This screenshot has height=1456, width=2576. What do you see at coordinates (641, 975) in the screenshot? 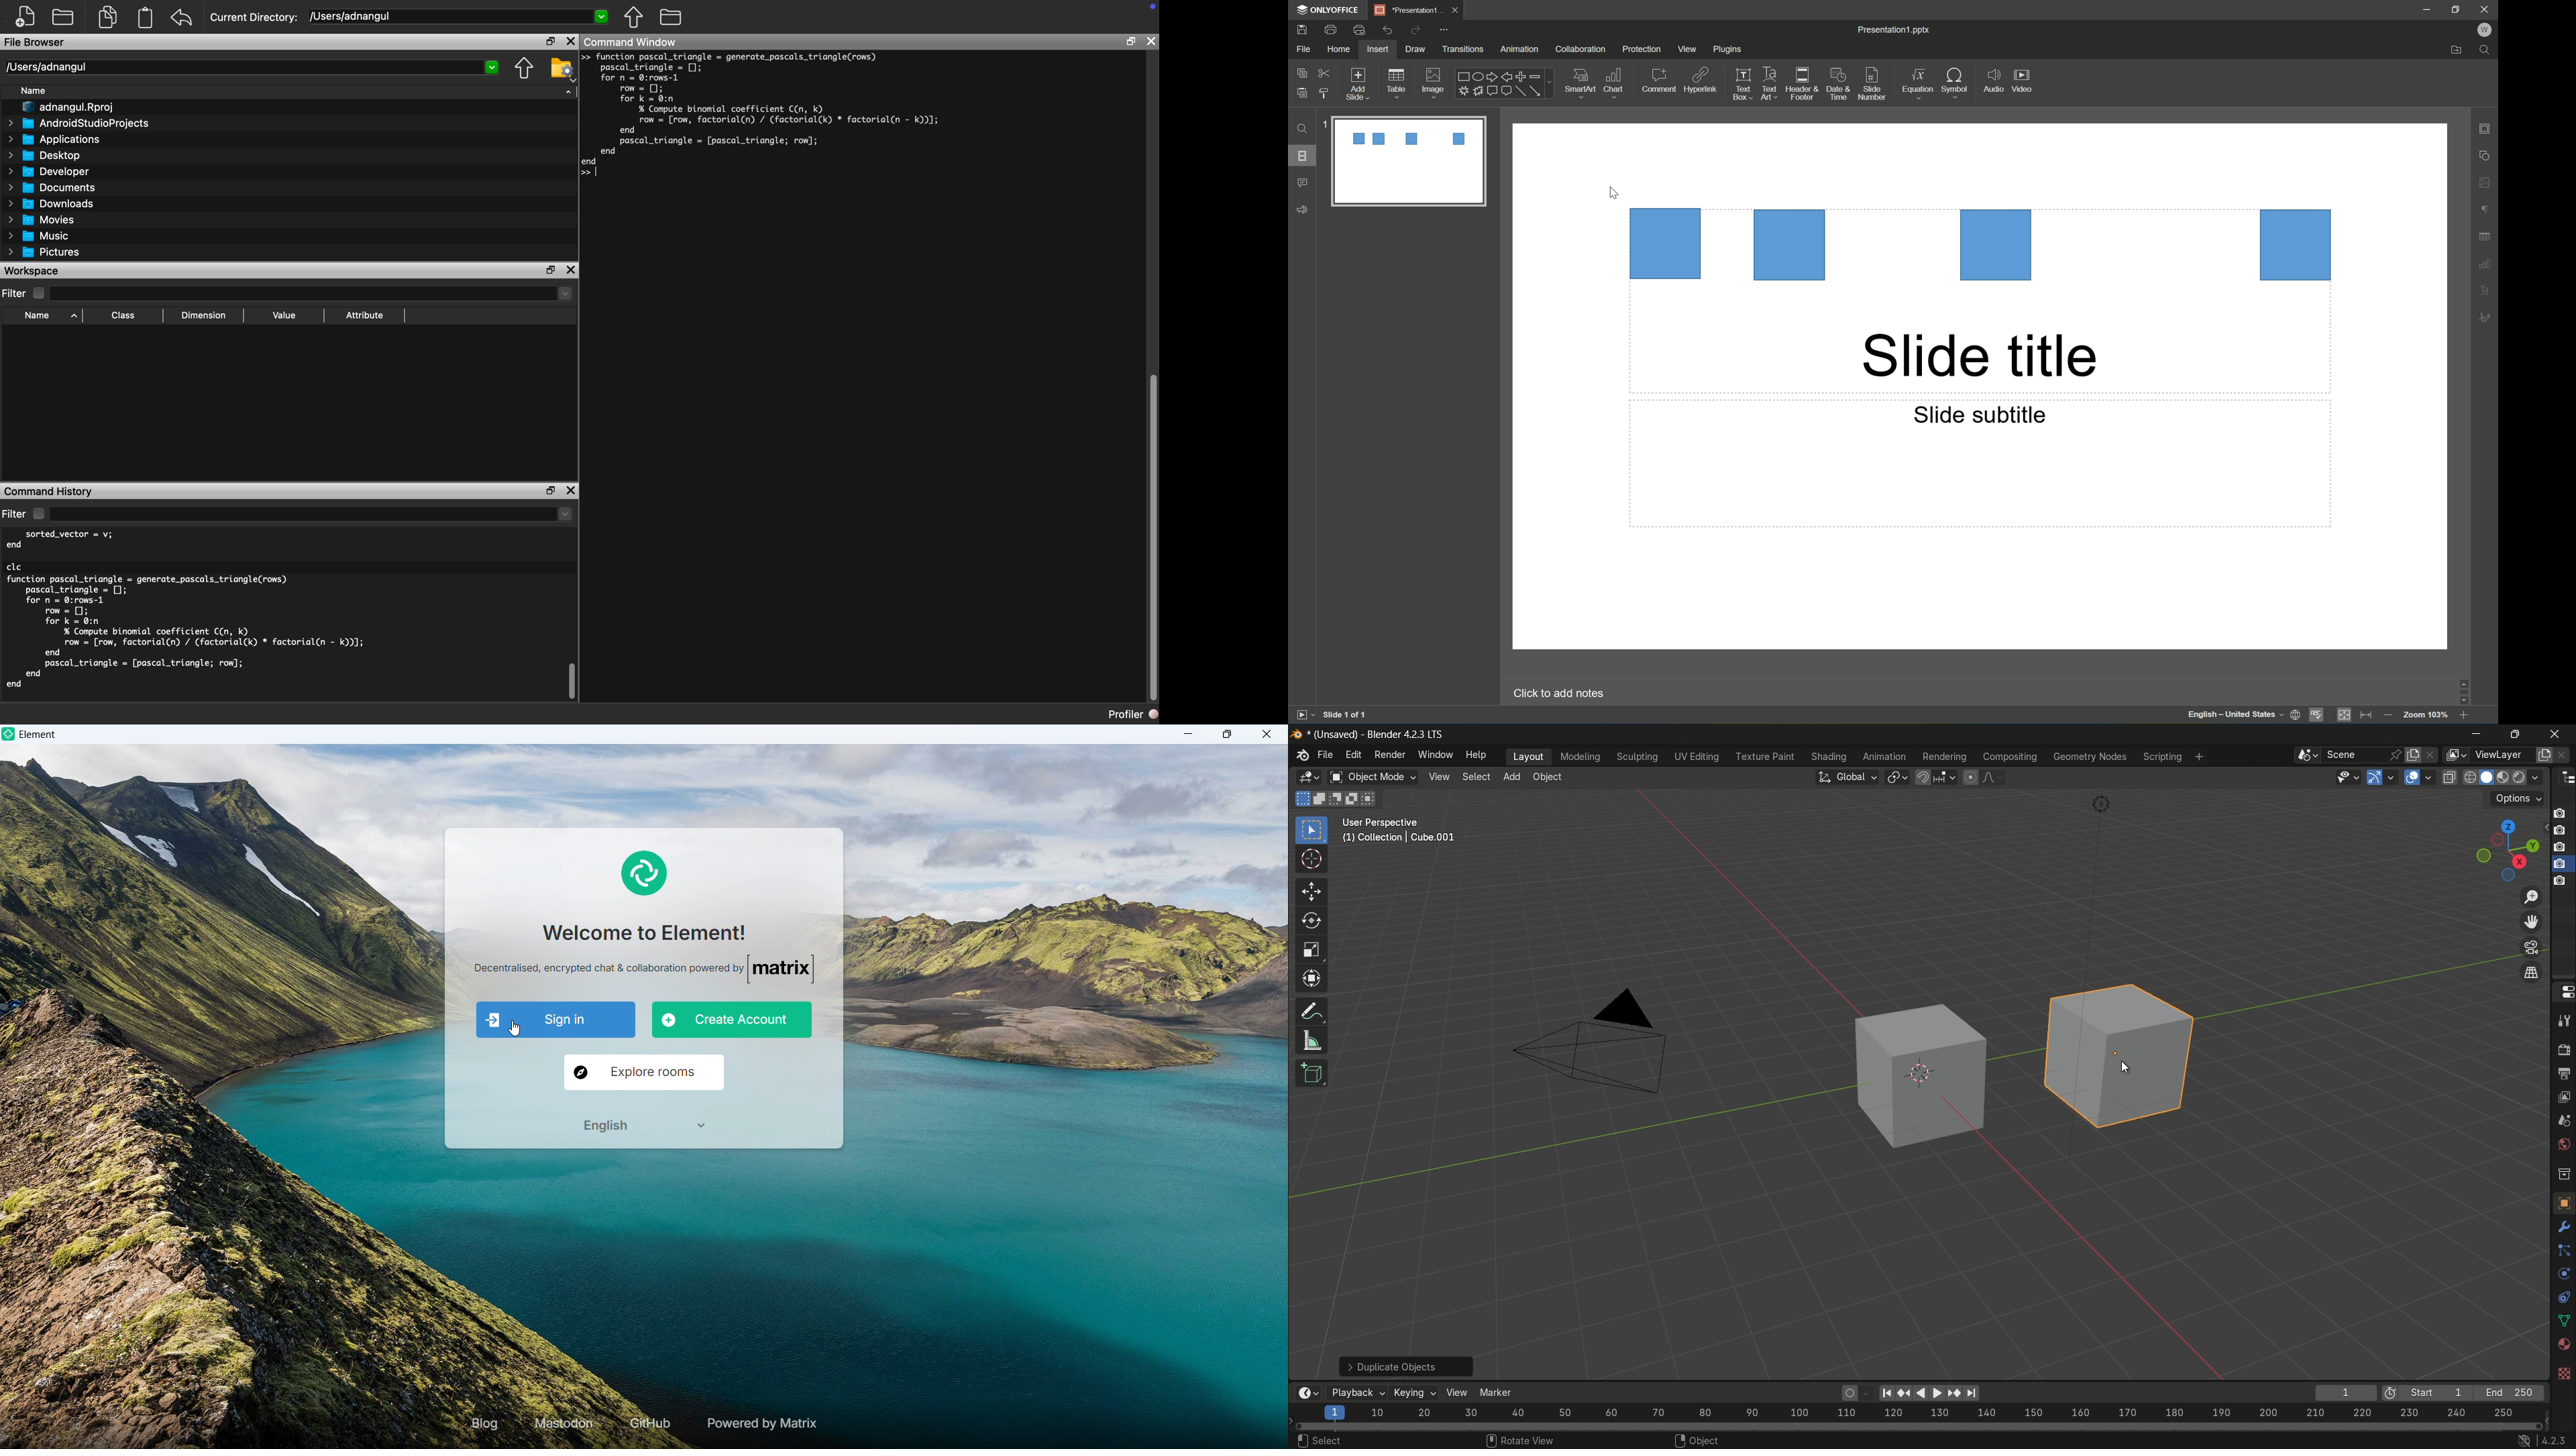
I see `decentralised, encrypted chat amd collaboration powered by matrix` at bounding box center [641, 975].